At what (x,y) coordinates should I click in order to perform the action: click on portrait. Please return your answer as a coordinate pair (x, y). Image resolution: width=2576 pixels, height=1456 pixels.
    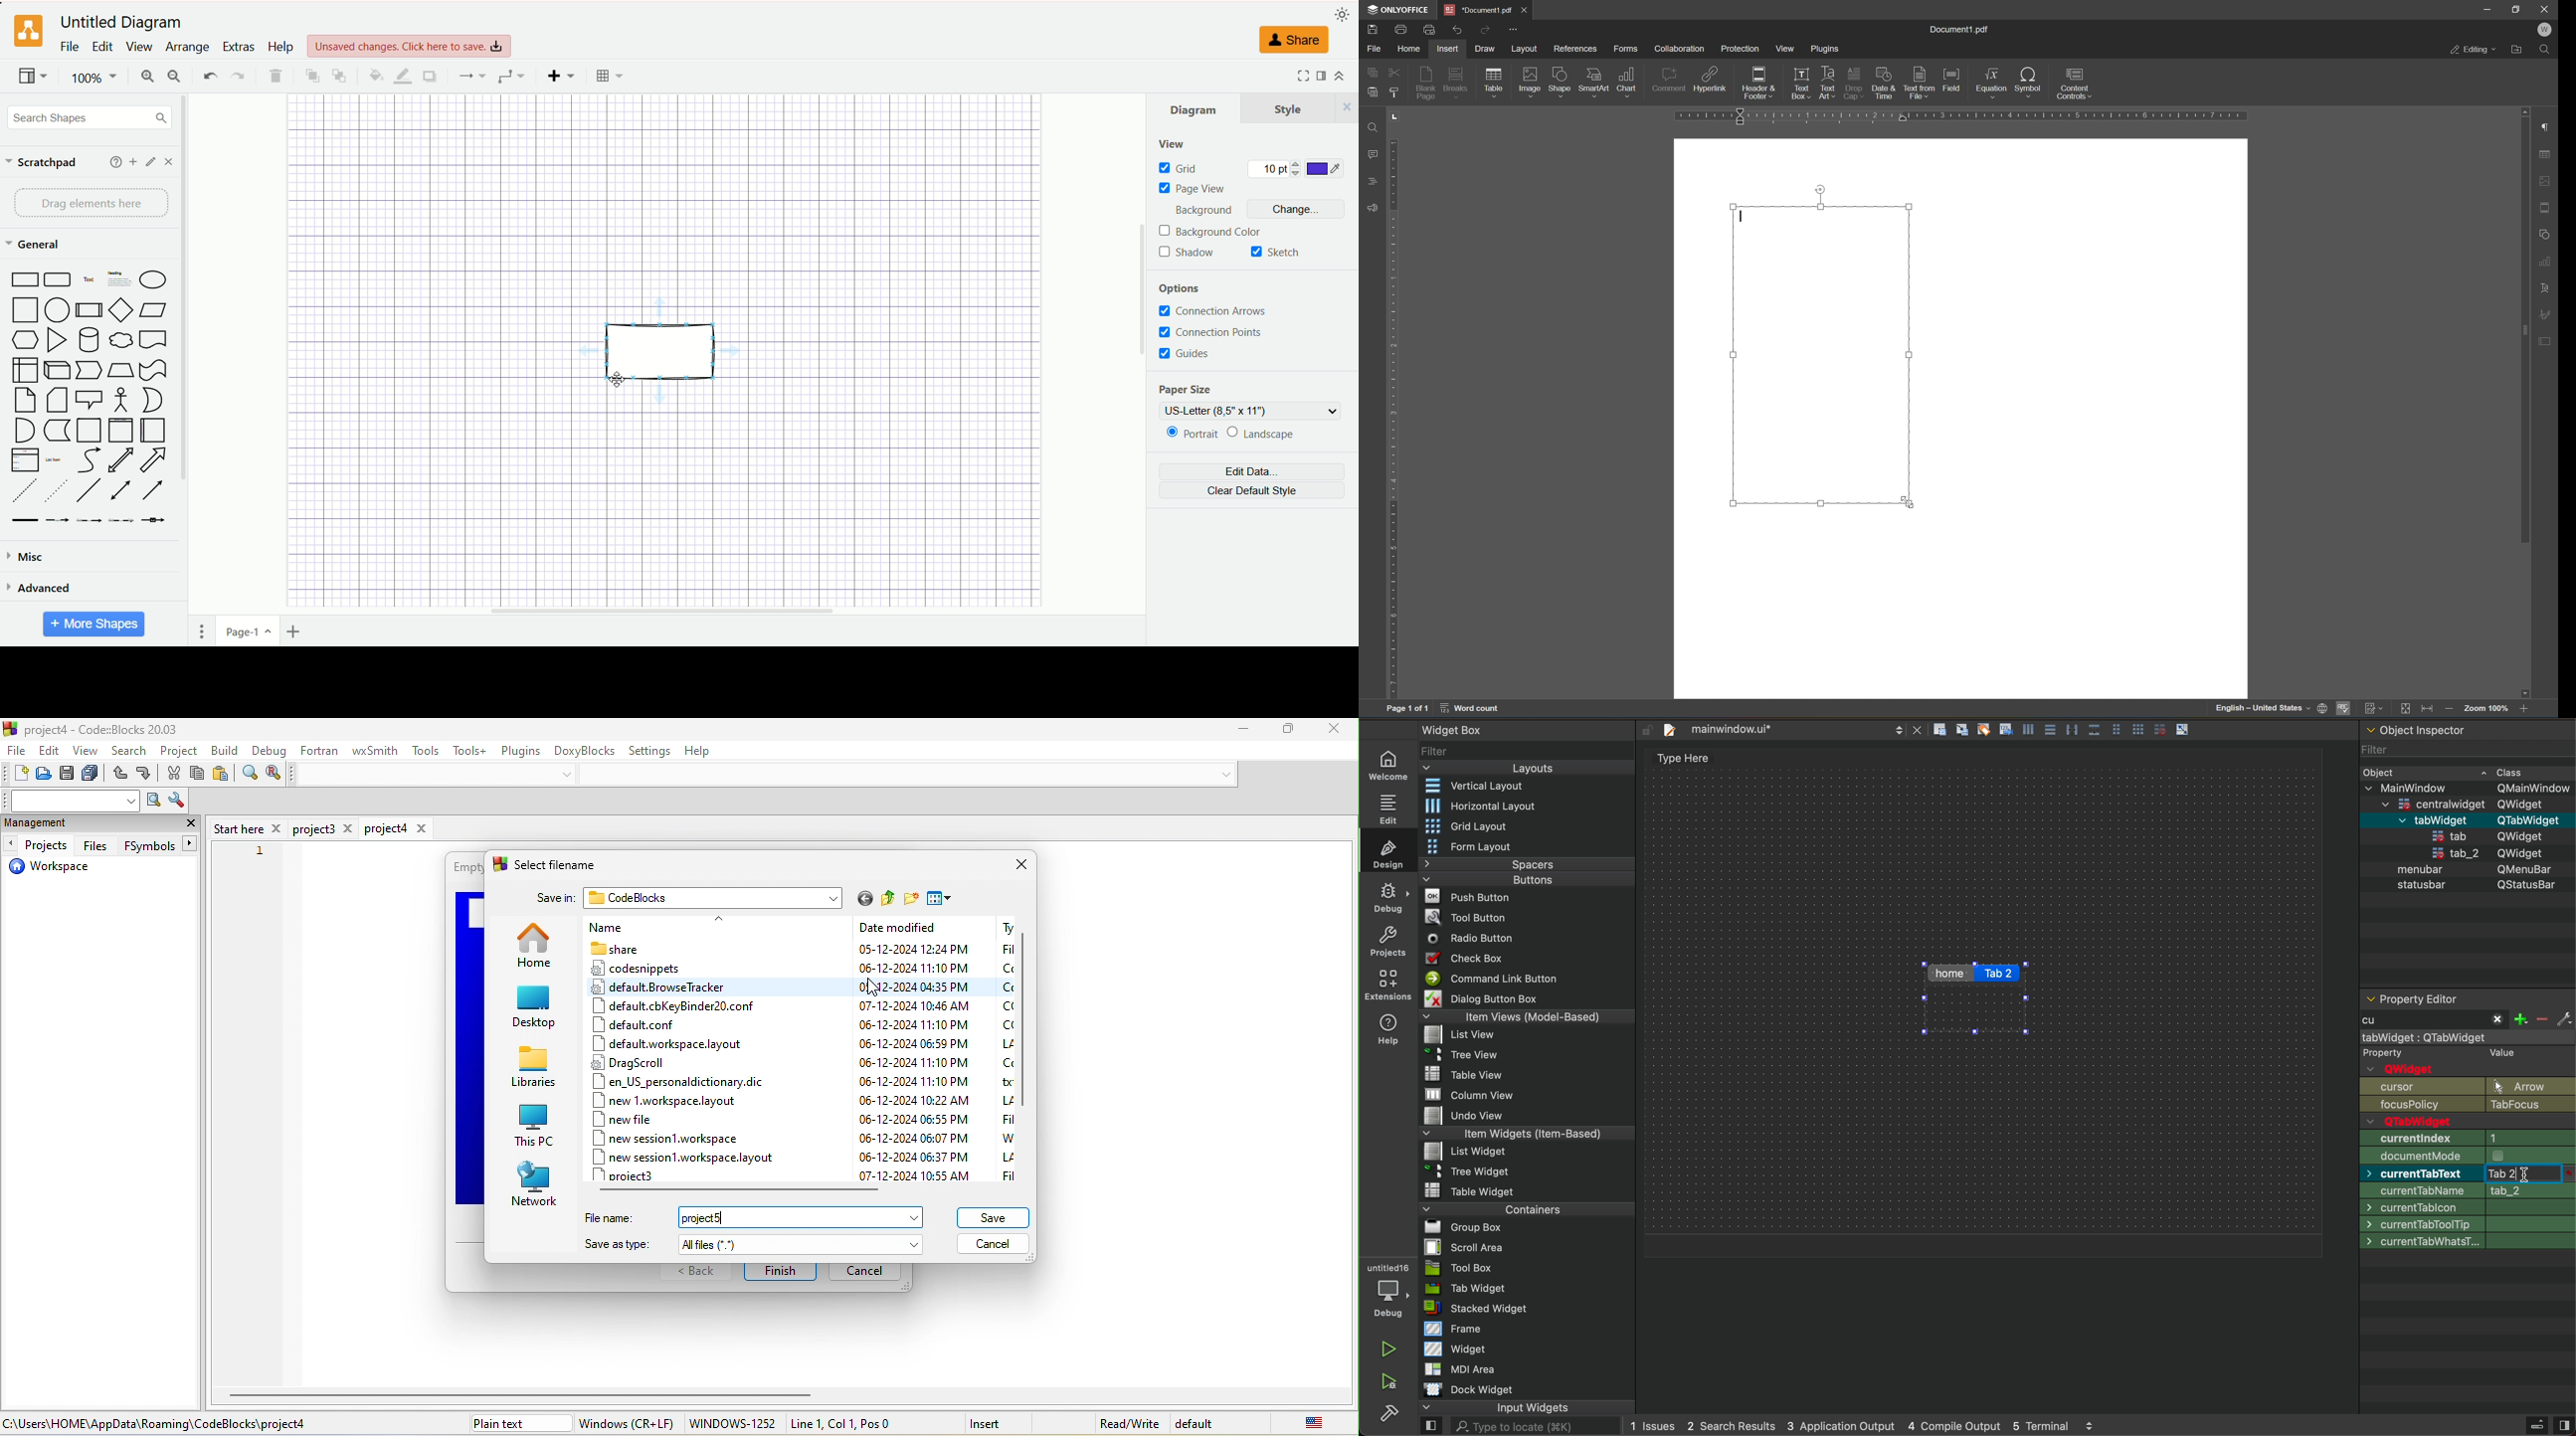
    Looking at the image, I should click on (1189, 436).